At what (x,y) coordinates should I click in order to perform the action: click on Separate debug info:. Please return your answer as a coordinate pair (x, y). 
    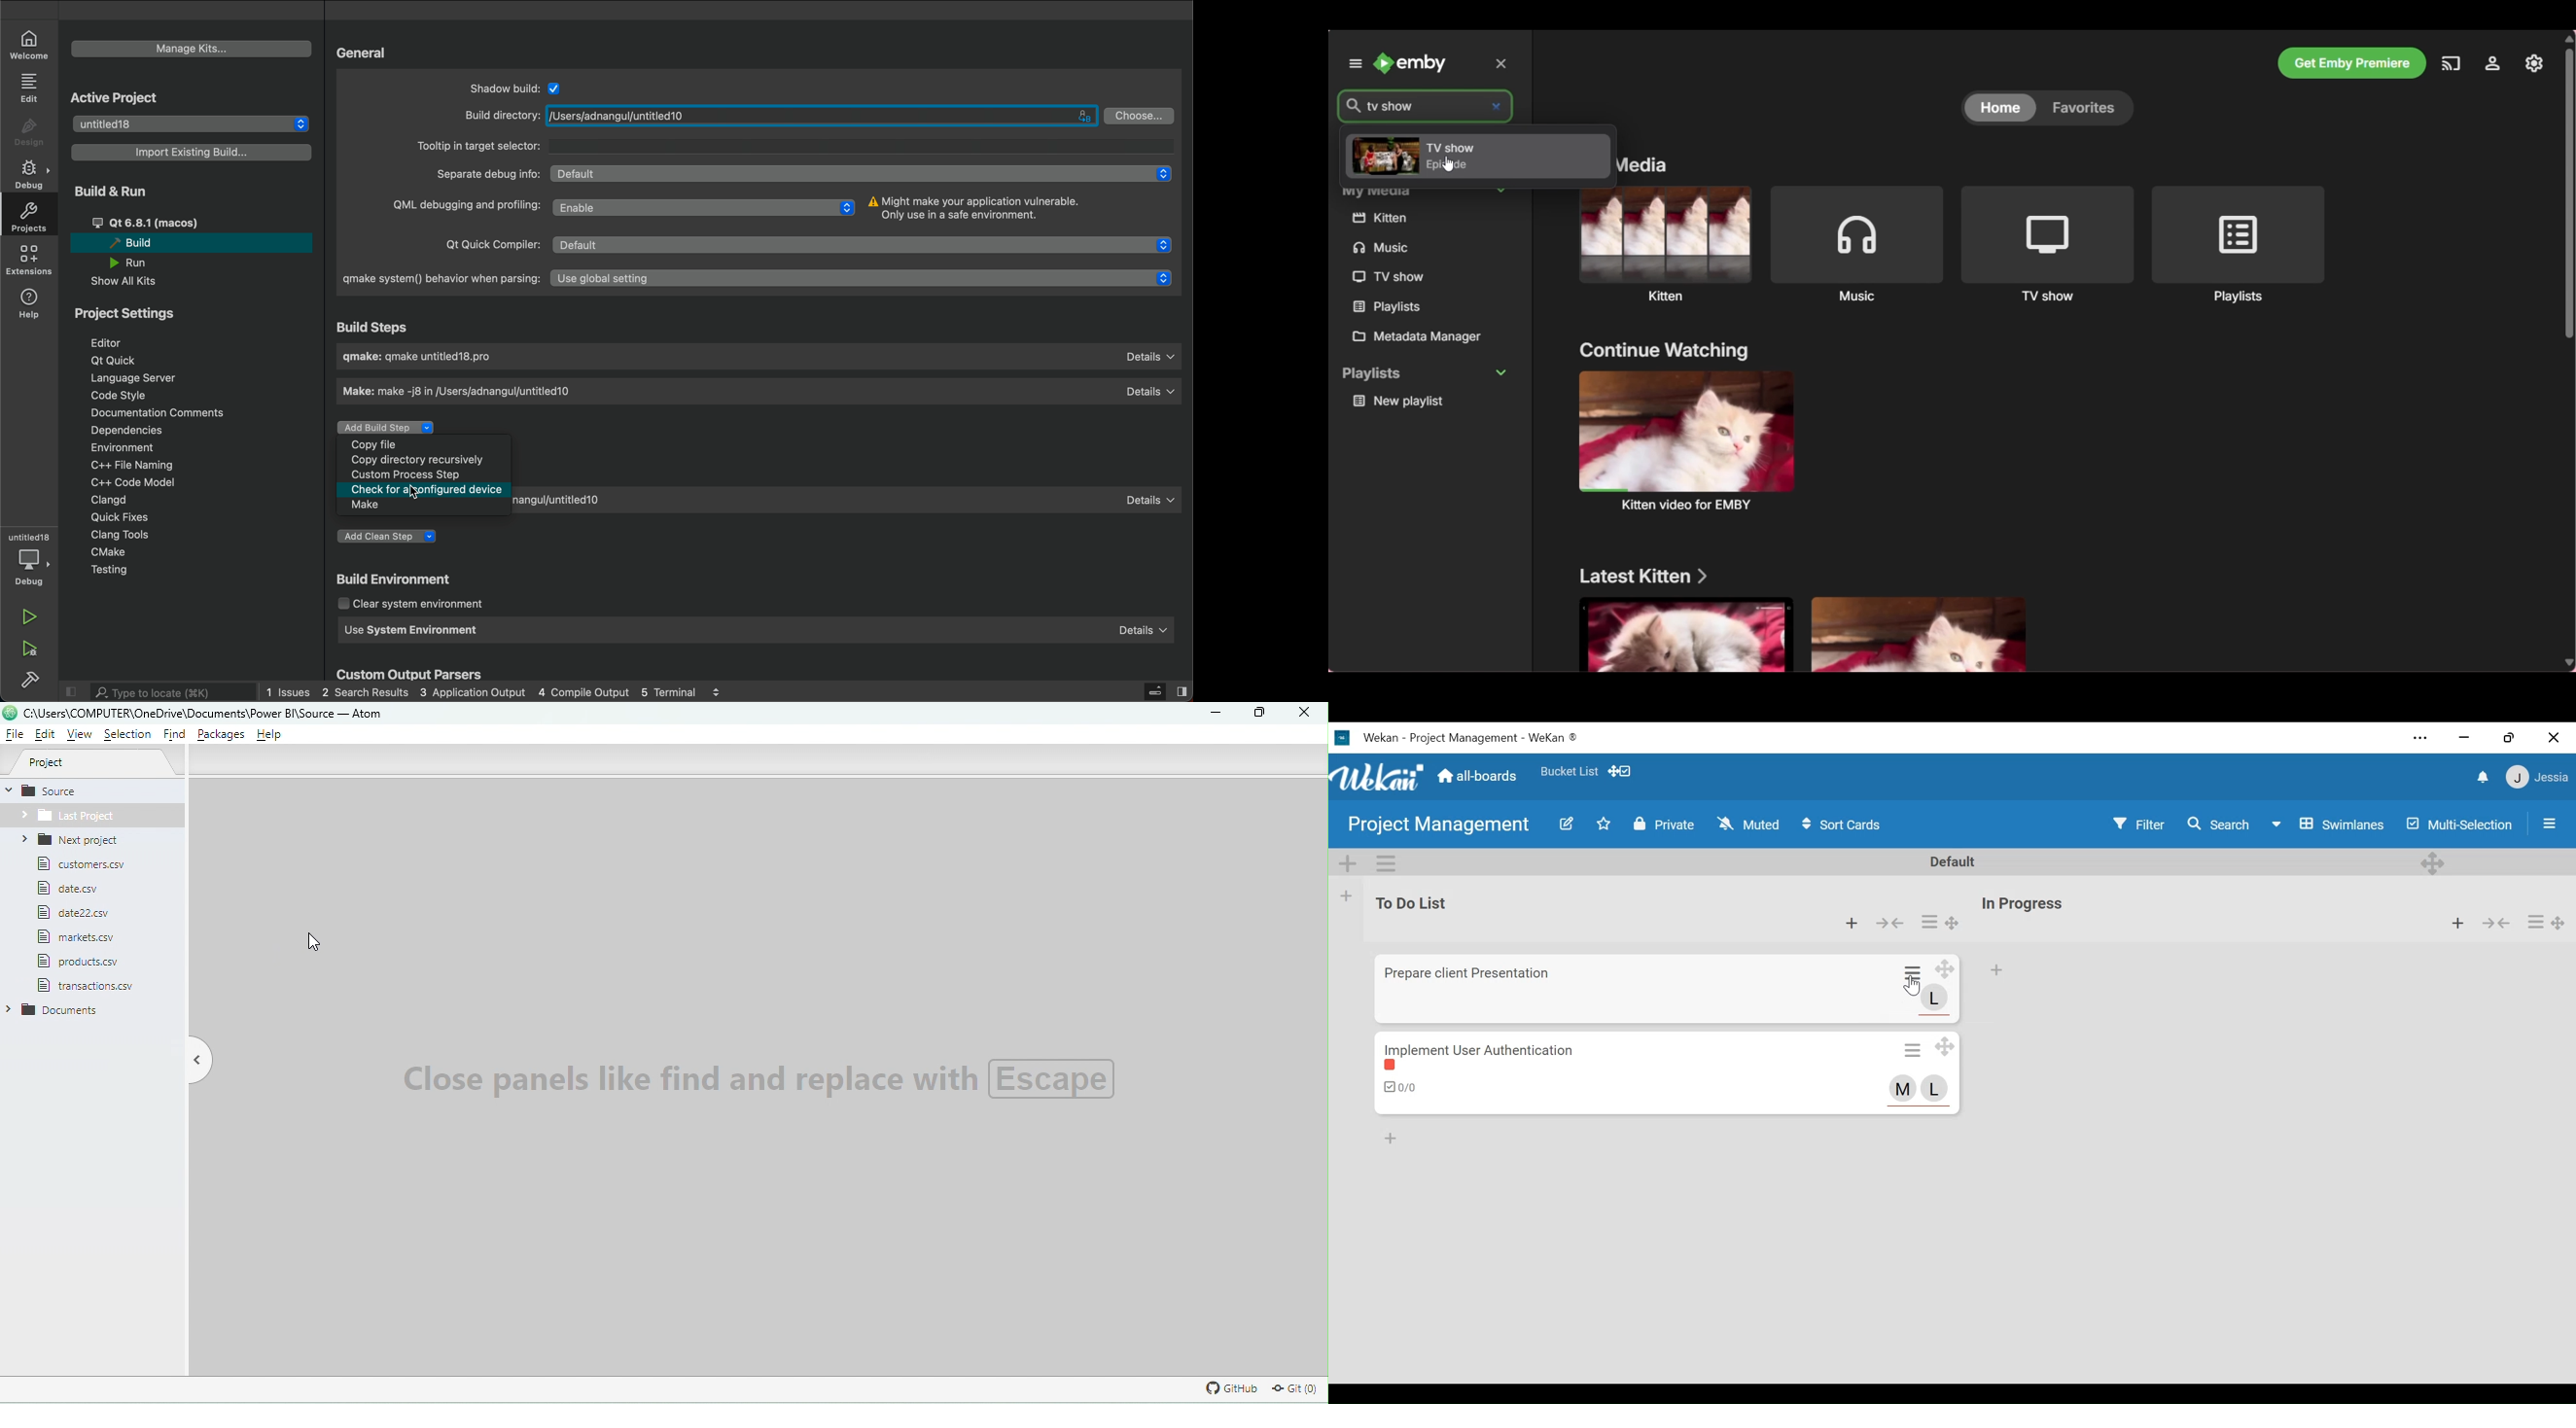
    Looking at the image, I should click on (486, 174).